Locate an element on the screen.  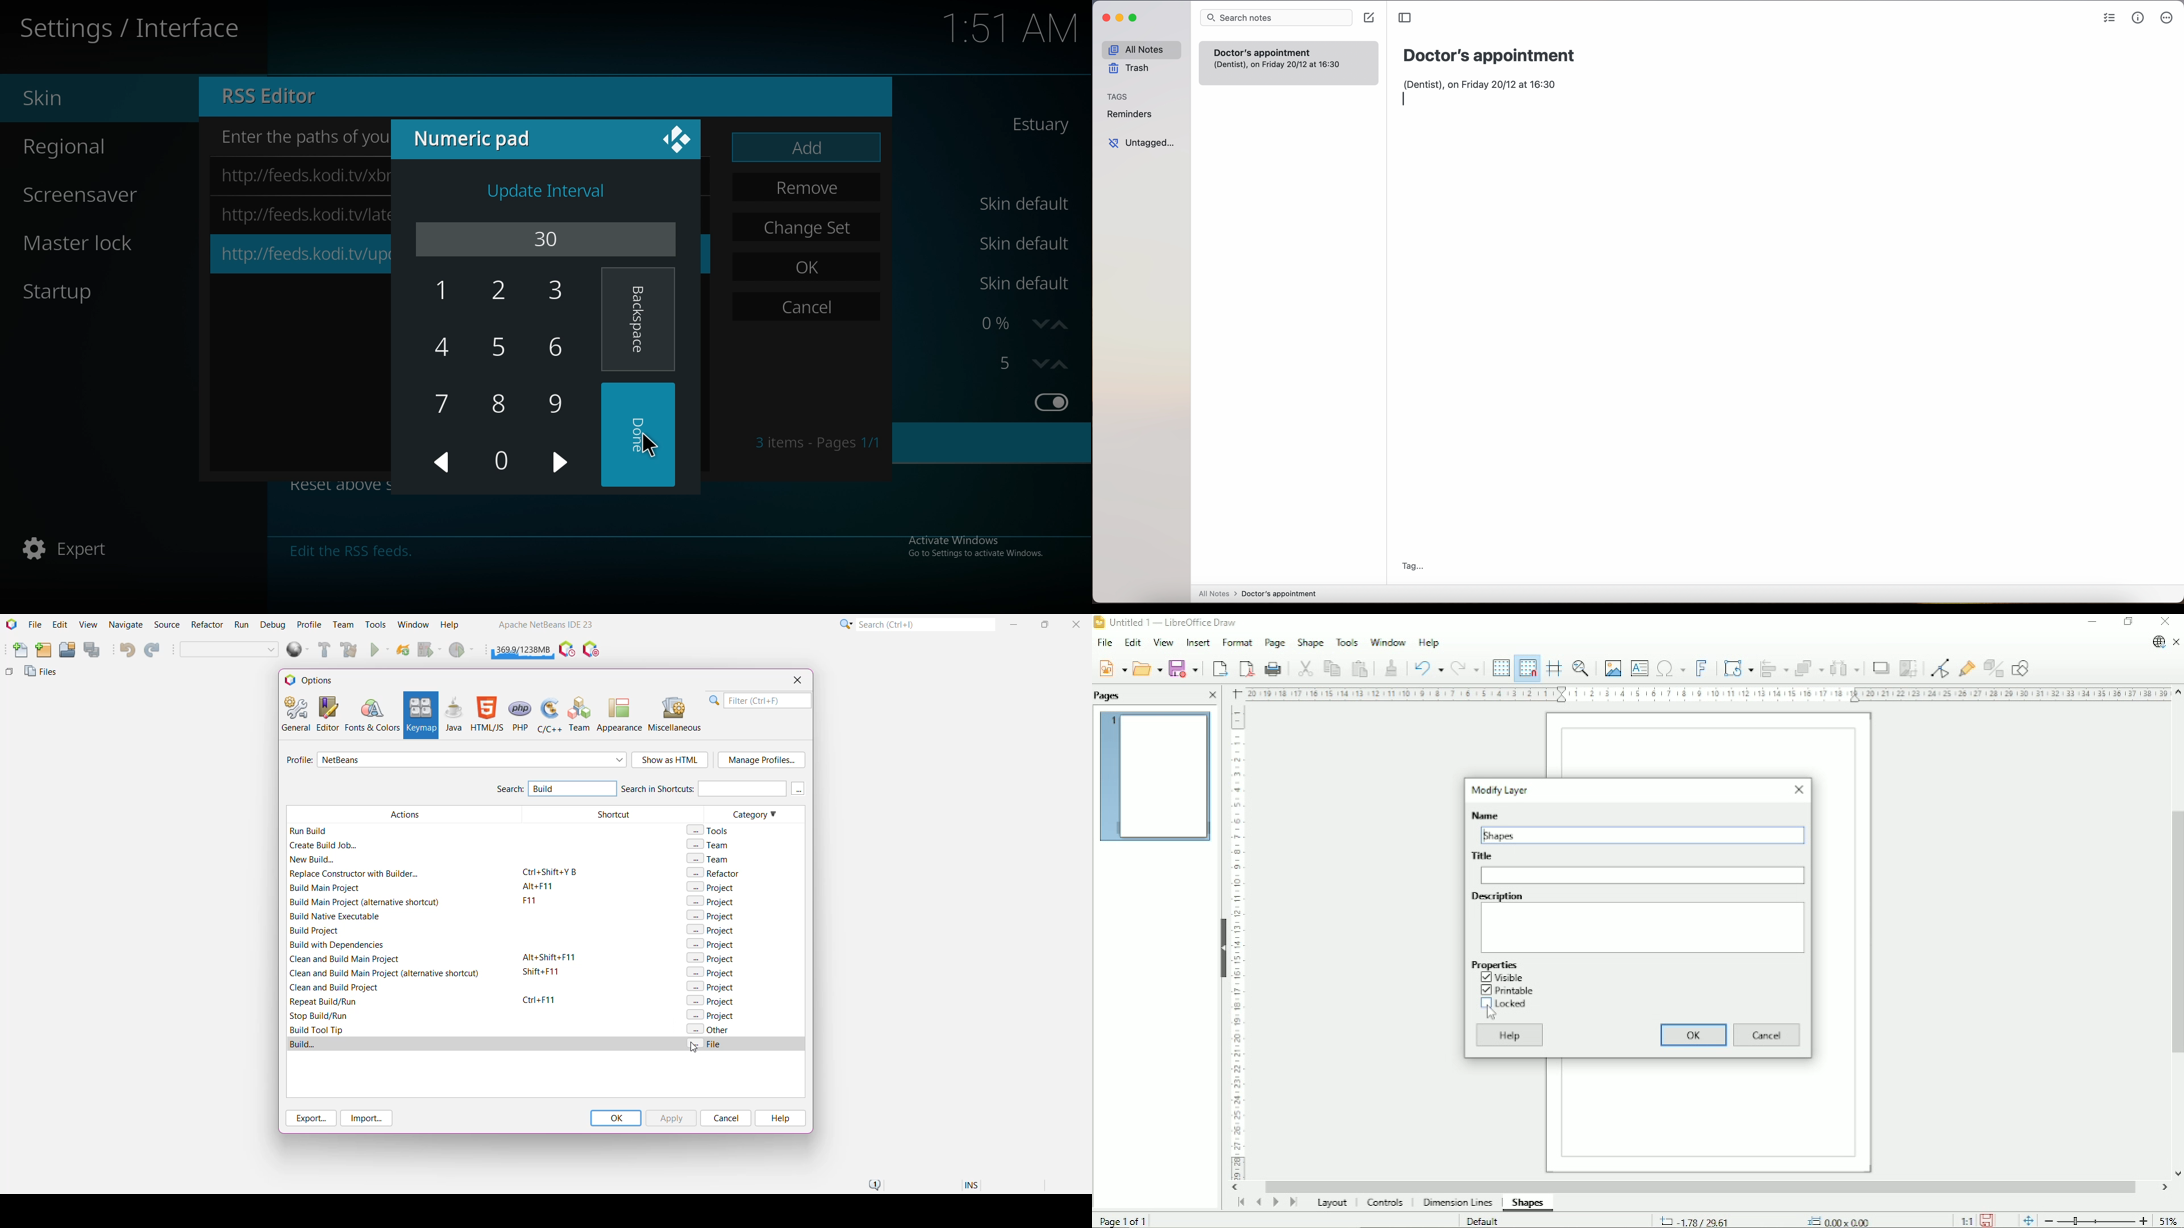
stereoscopic 3d effect strength is located at coordinates (1008, 363).